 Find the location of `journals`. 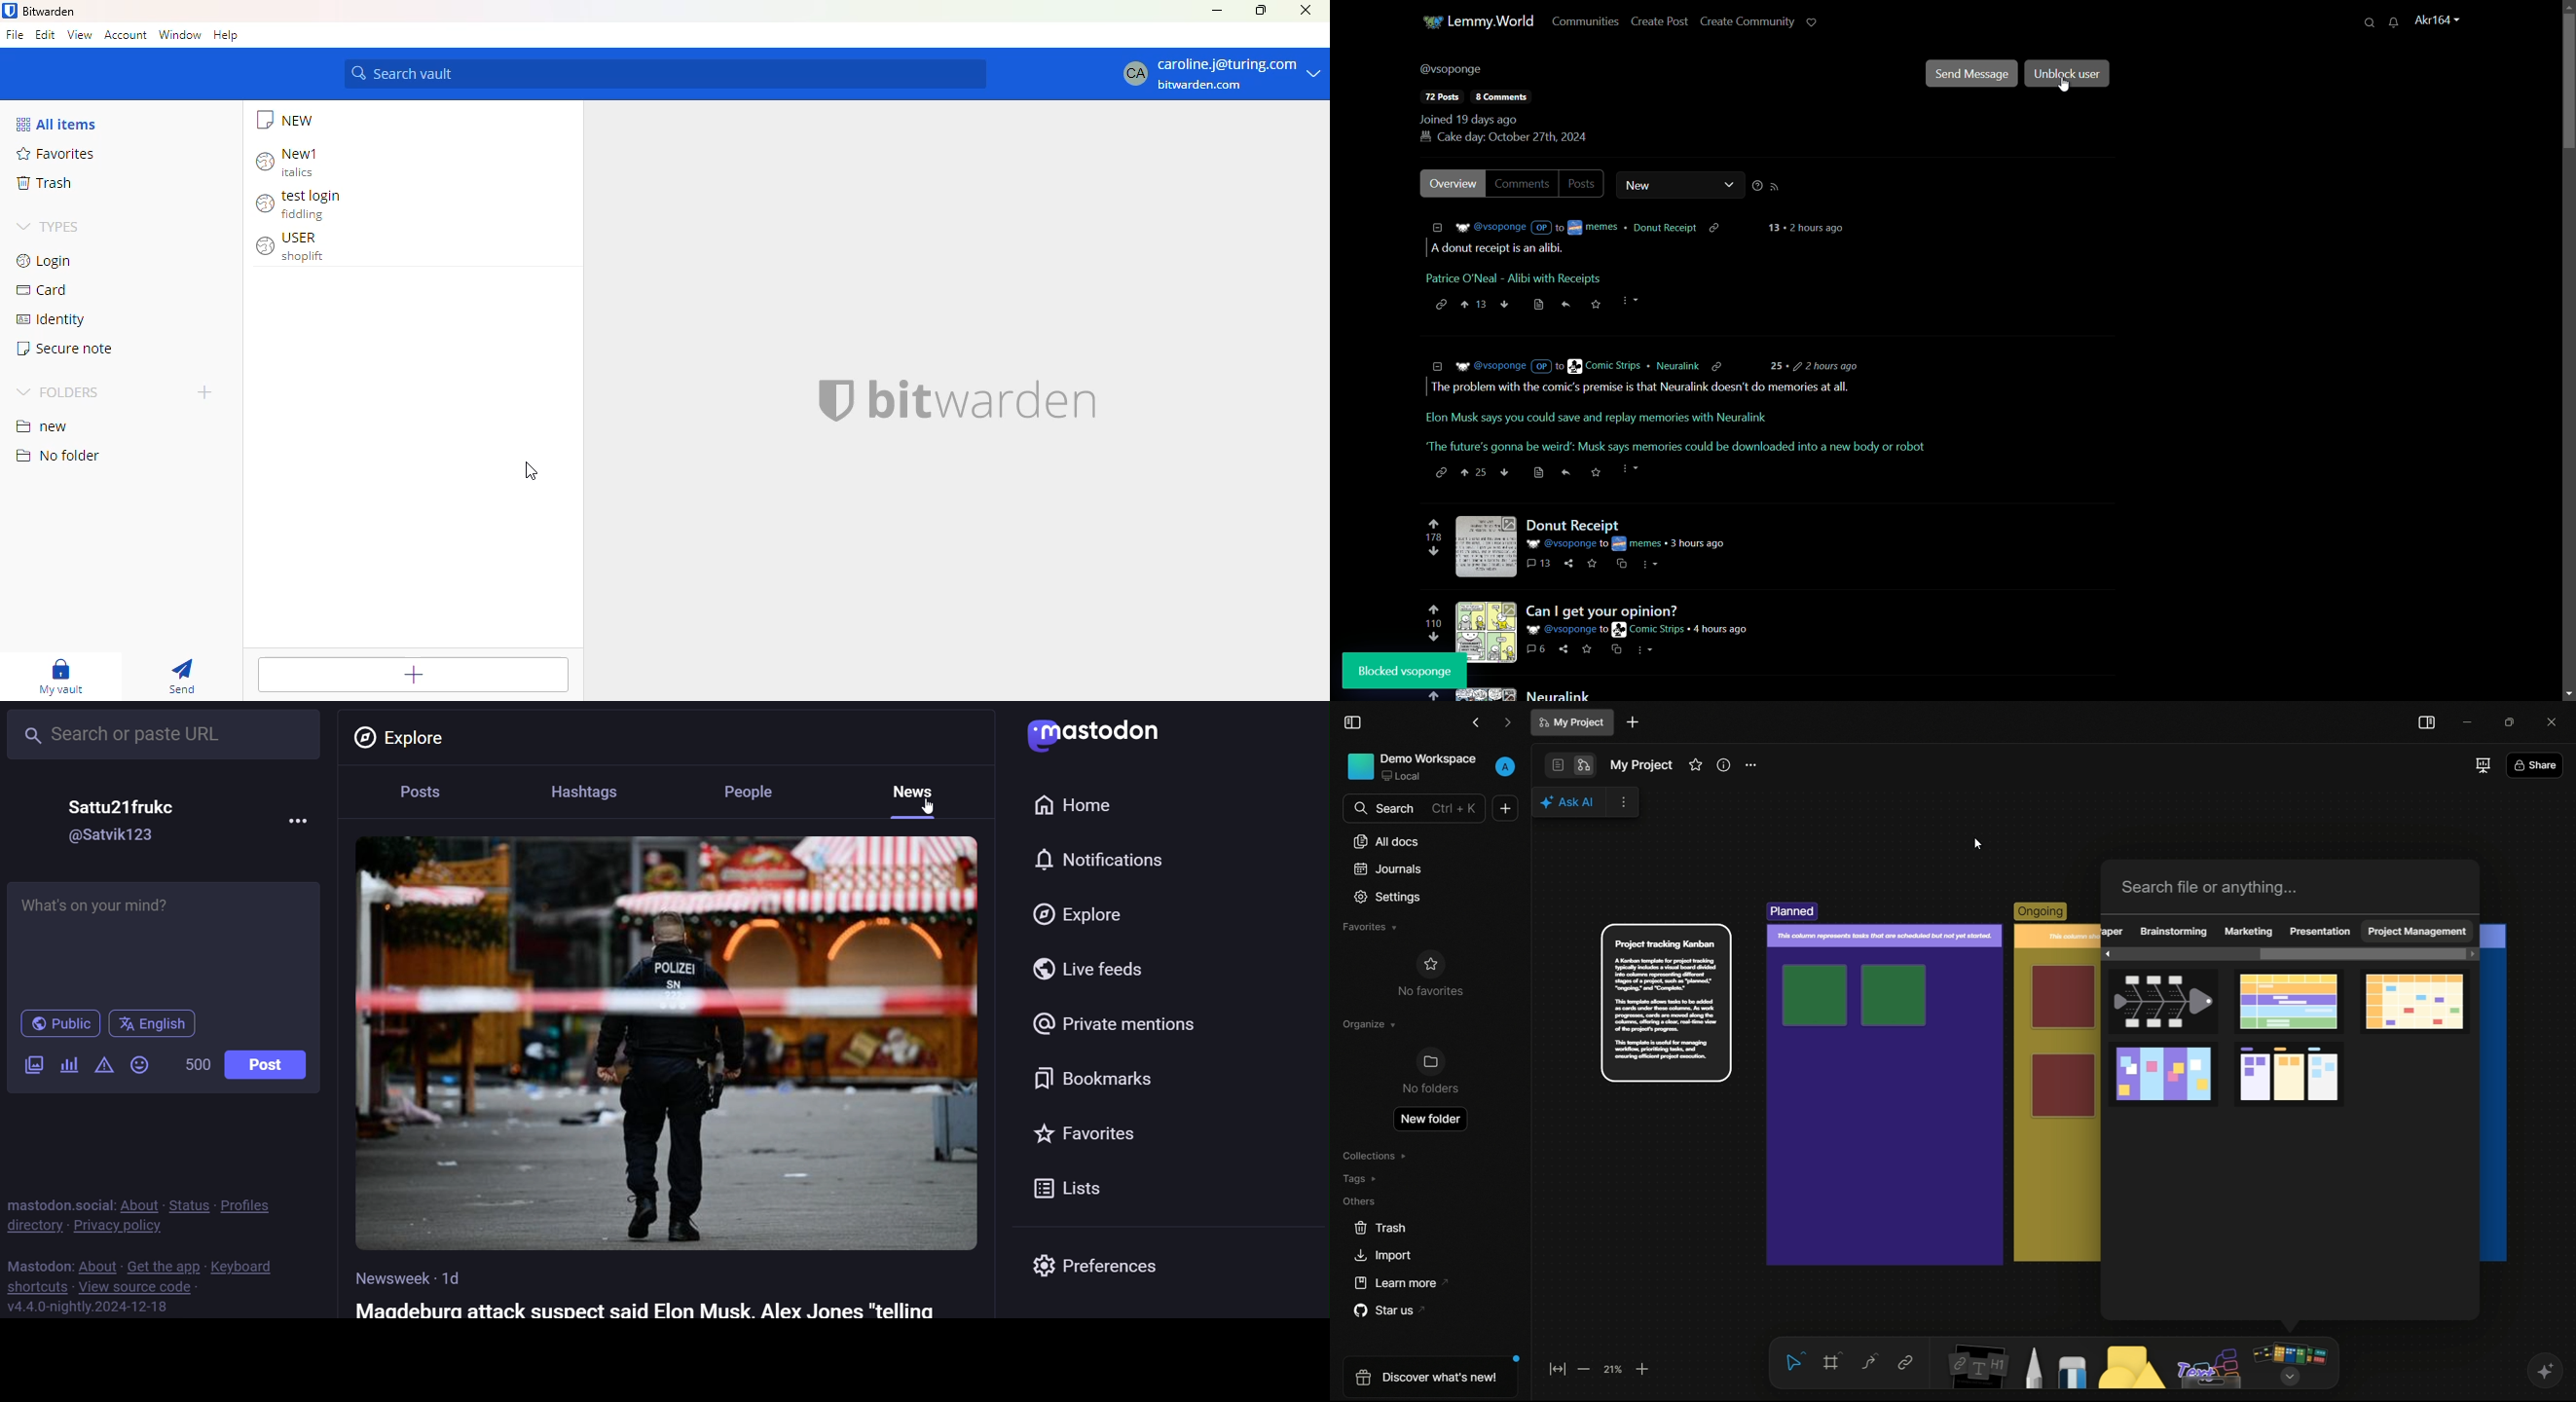

journals is located at coordinates (1388, 869).